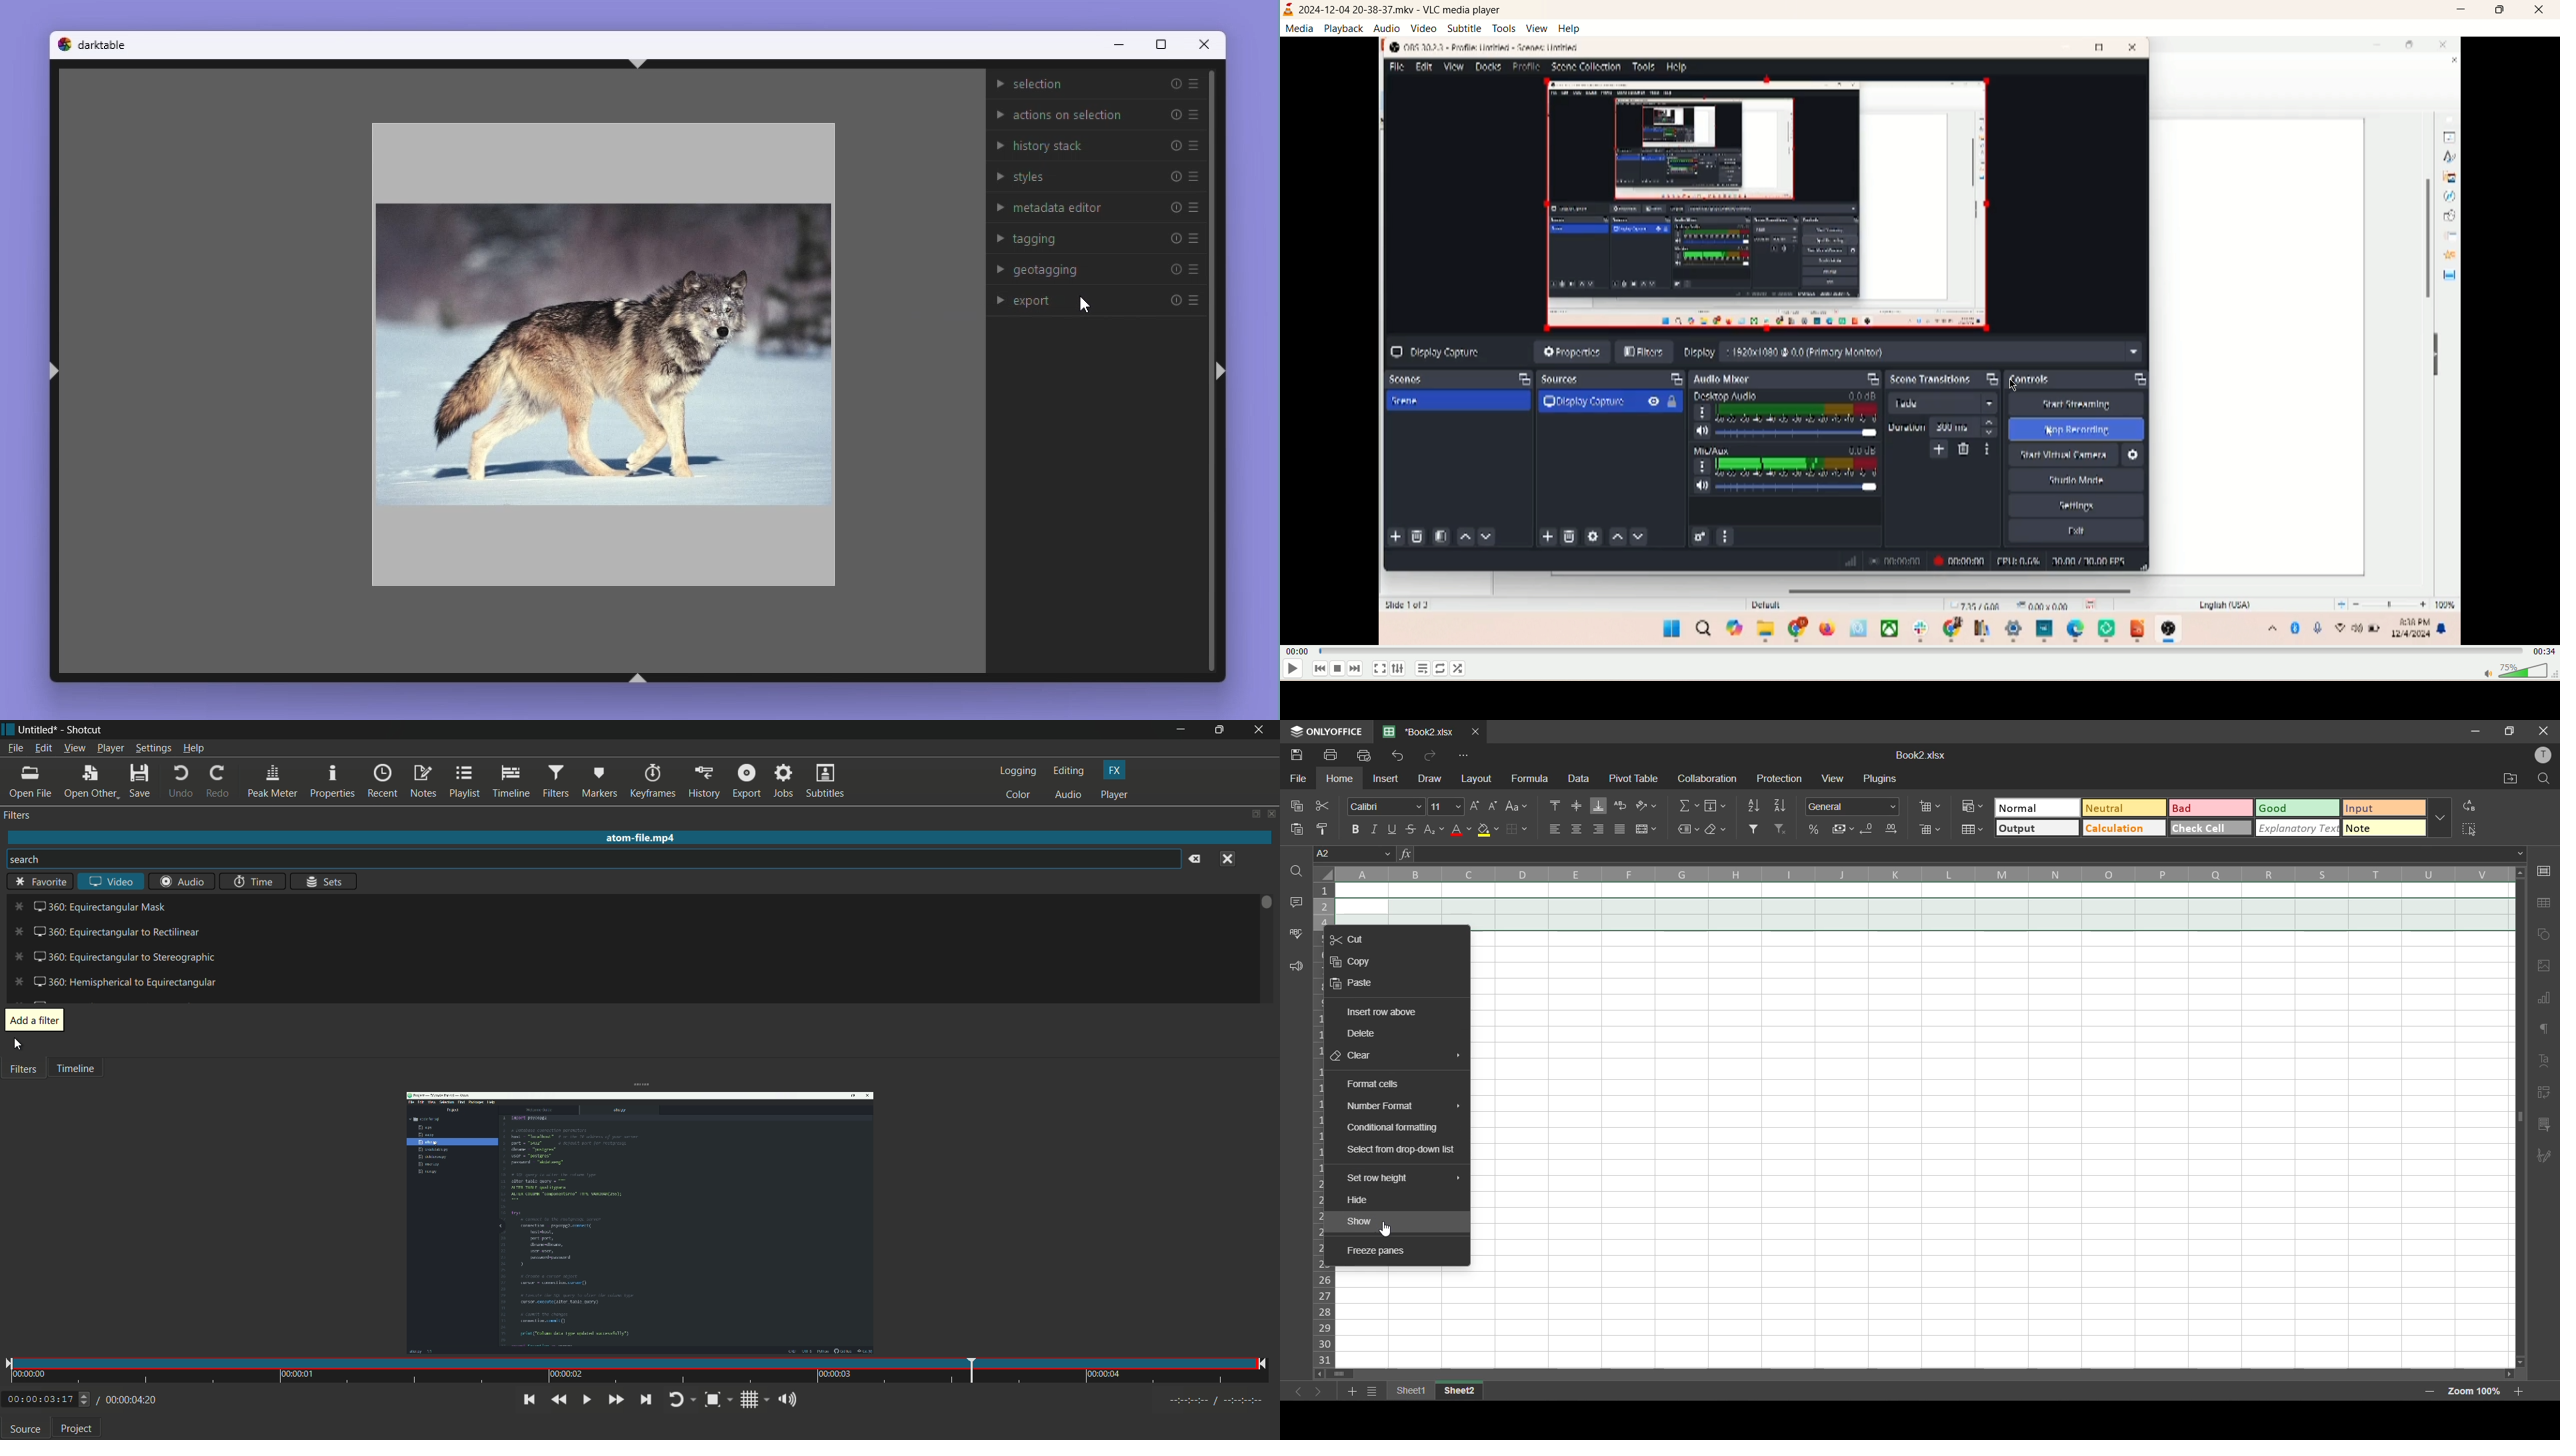 Image resolution: width=2576 pixels, height=1456 pixels. What do you see at coordinates (2438, 818) in the screenshot?
I see `more options` at bounding box center [2438, 818].